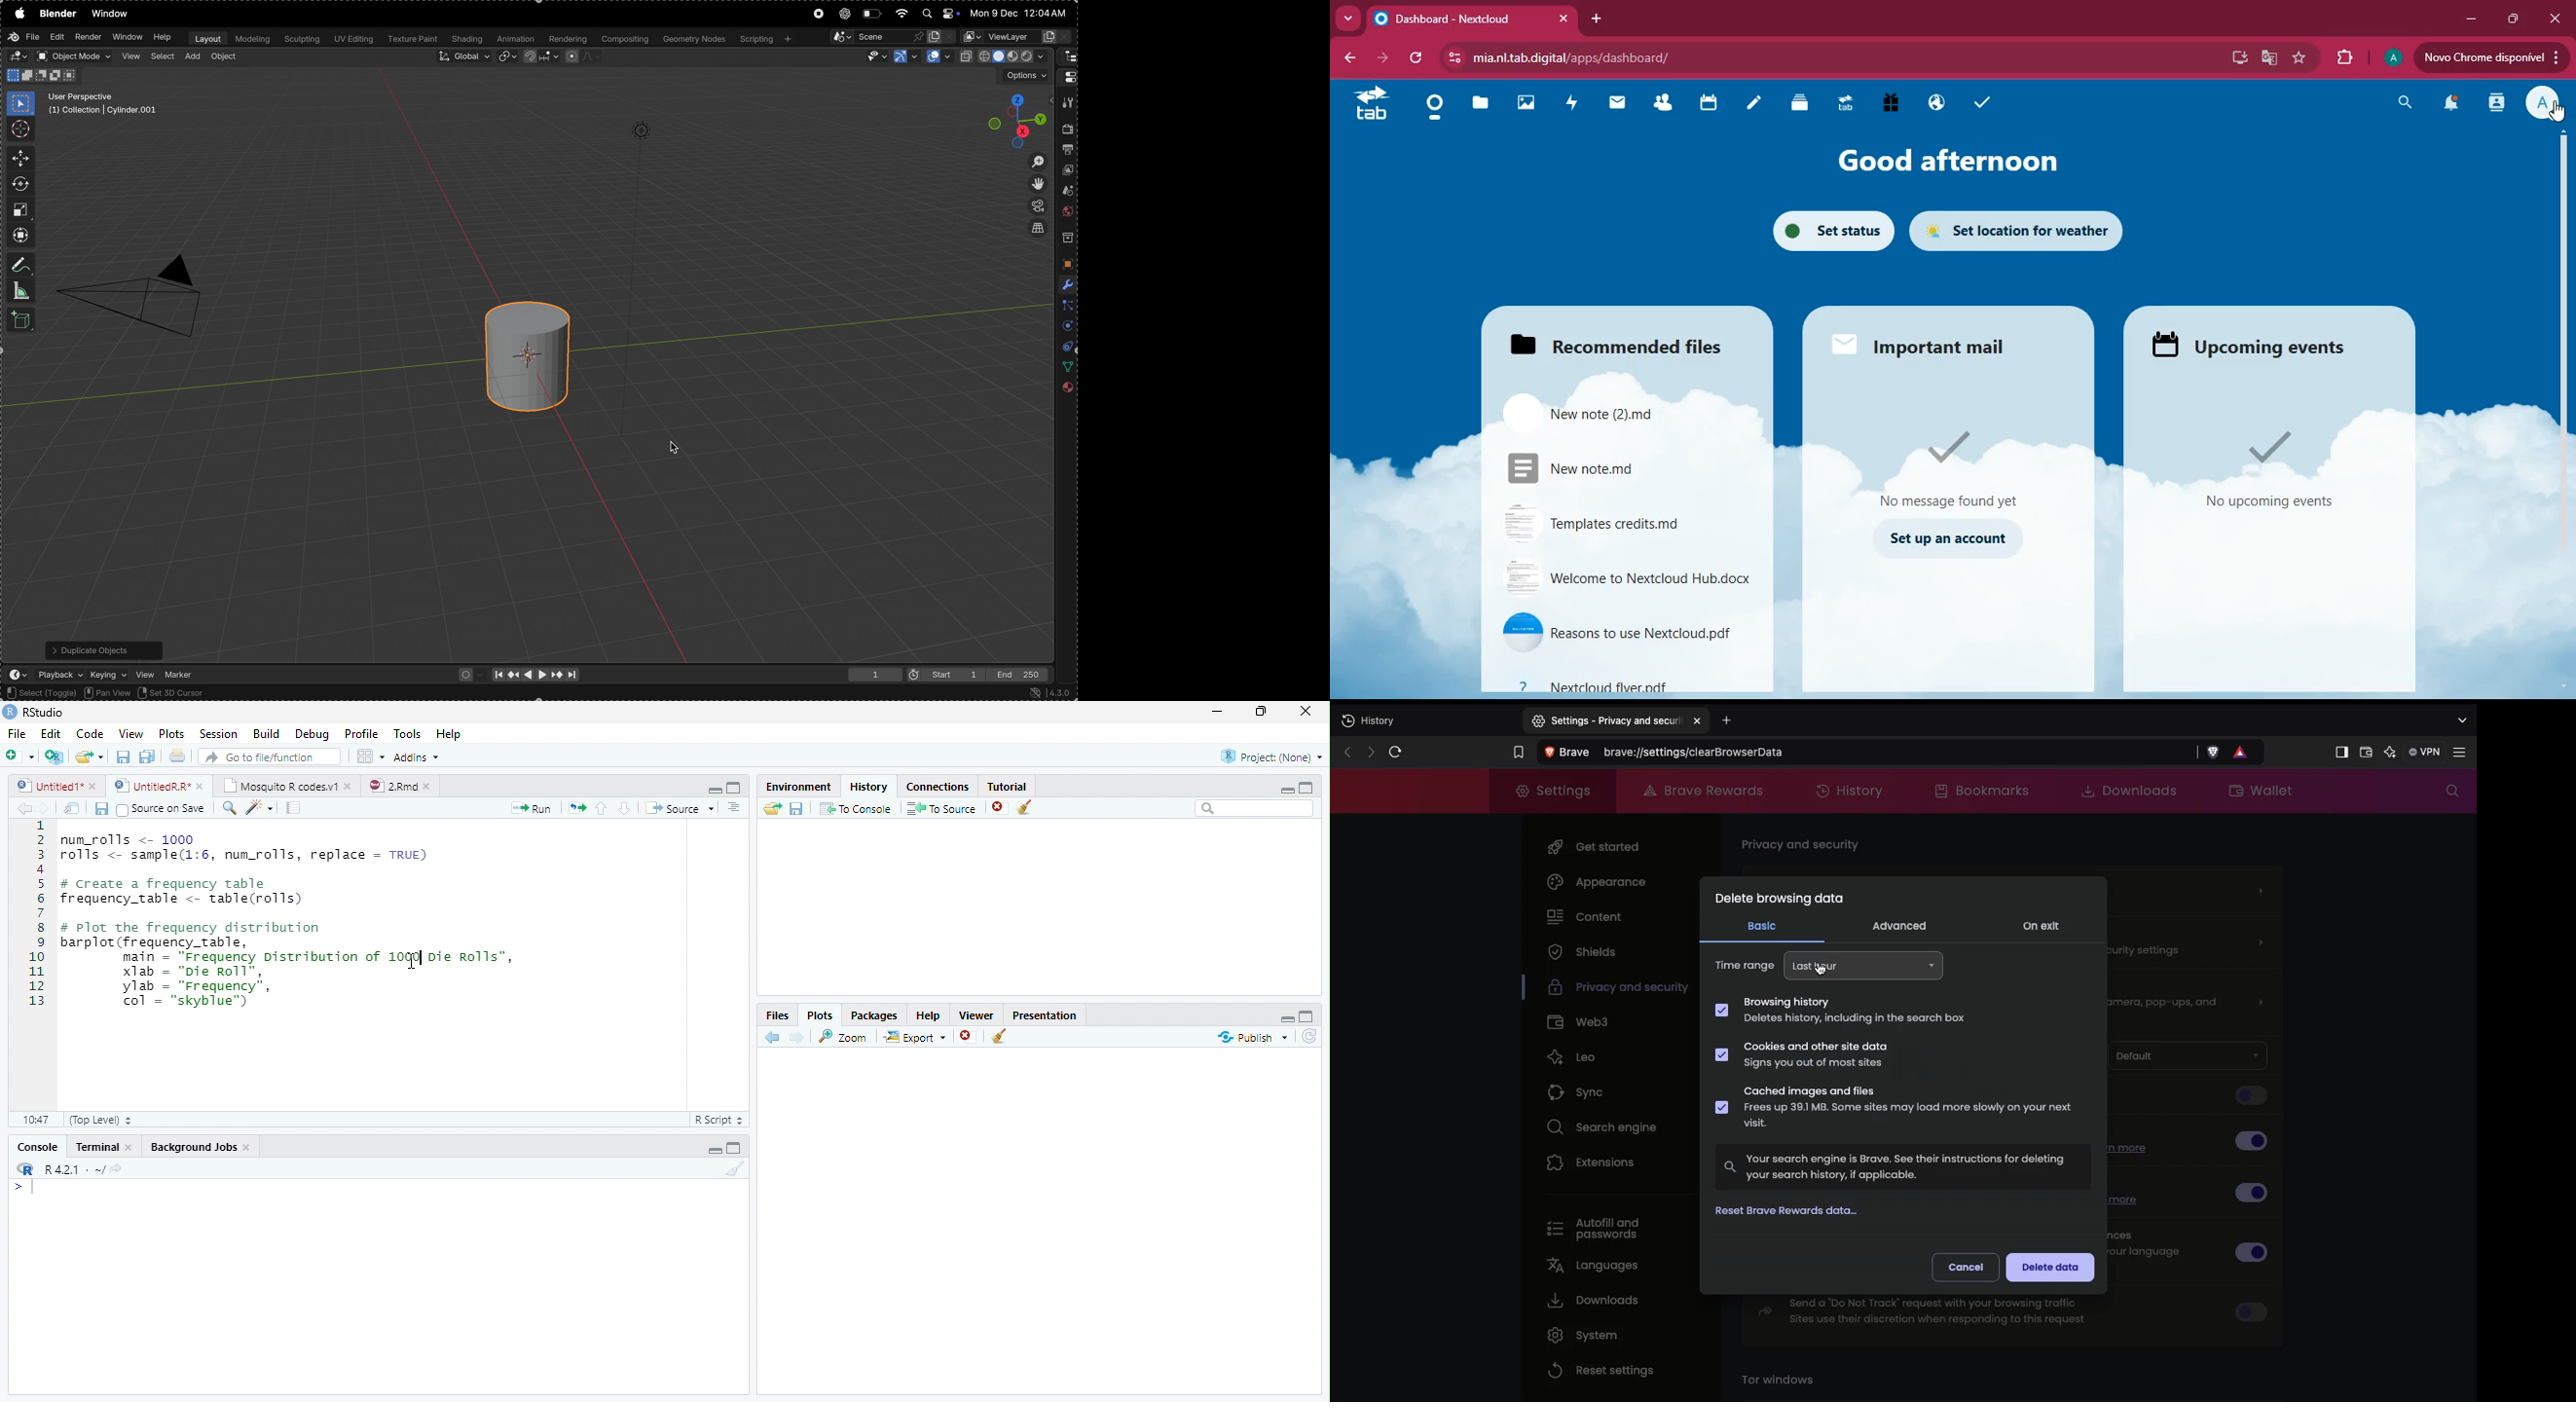  What do you see at coordinates (92, 731) in the screenshot?
I see `Code` at bounding box center [92, 731].